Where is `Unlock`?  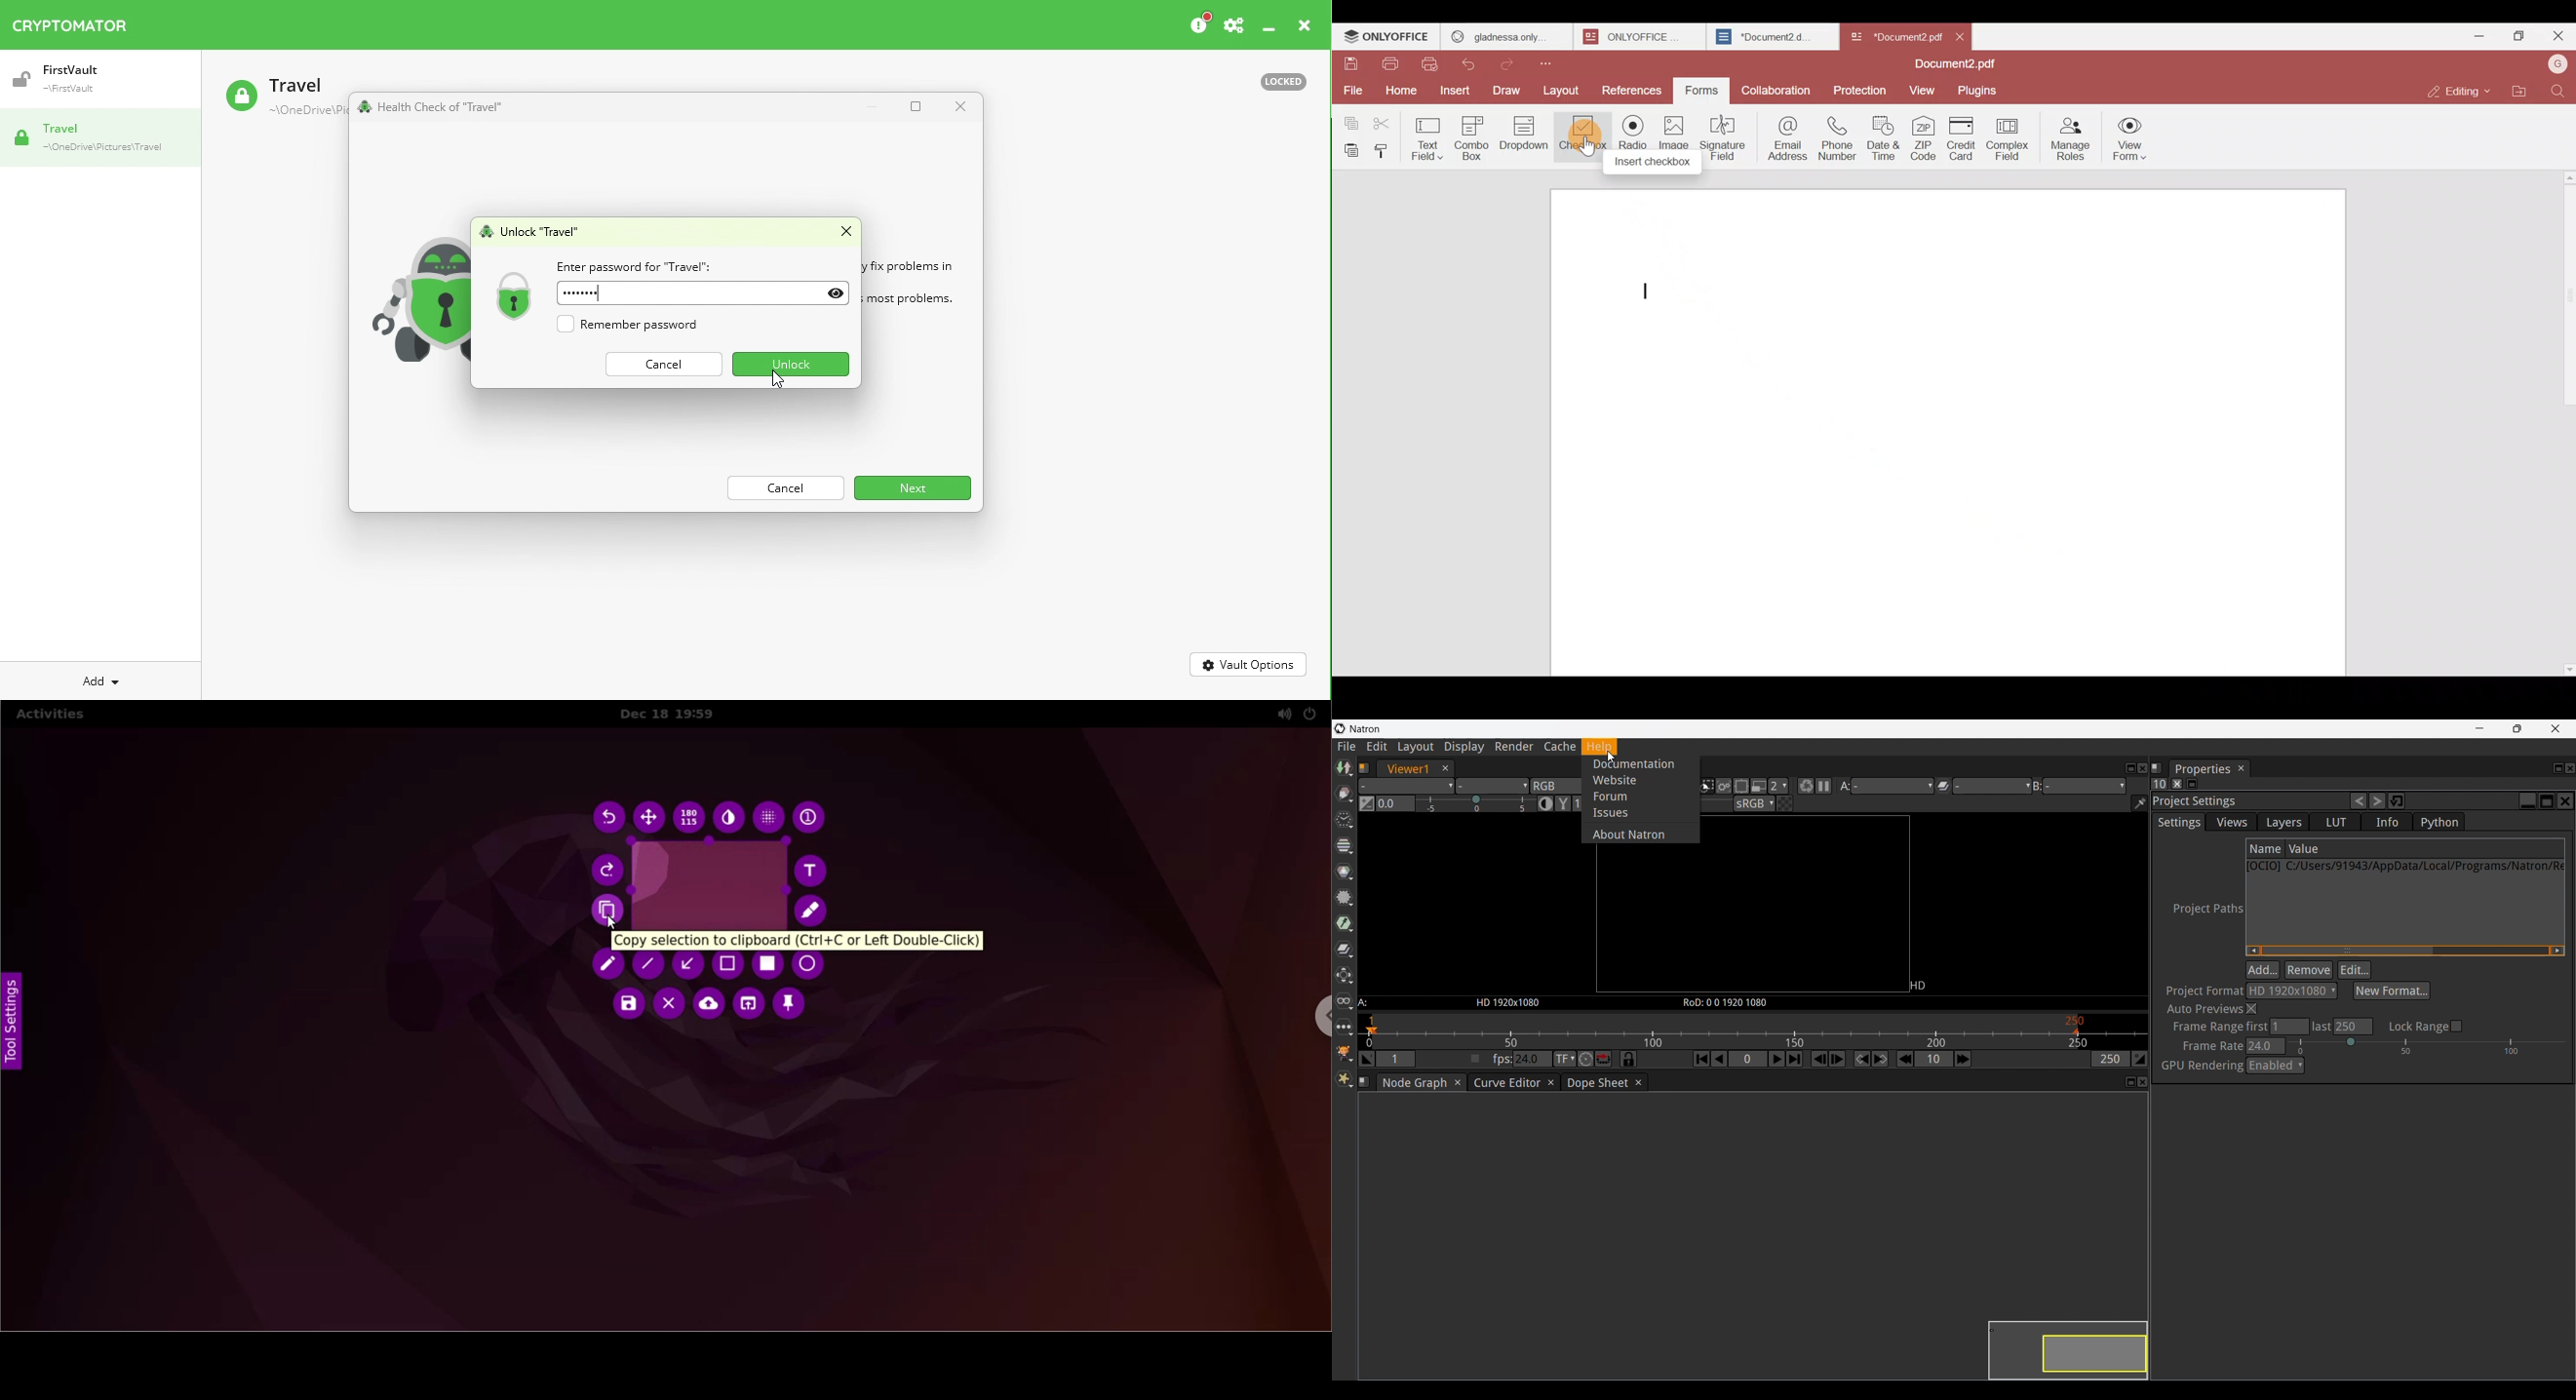 Unlock is located at coordinates (789, 365).